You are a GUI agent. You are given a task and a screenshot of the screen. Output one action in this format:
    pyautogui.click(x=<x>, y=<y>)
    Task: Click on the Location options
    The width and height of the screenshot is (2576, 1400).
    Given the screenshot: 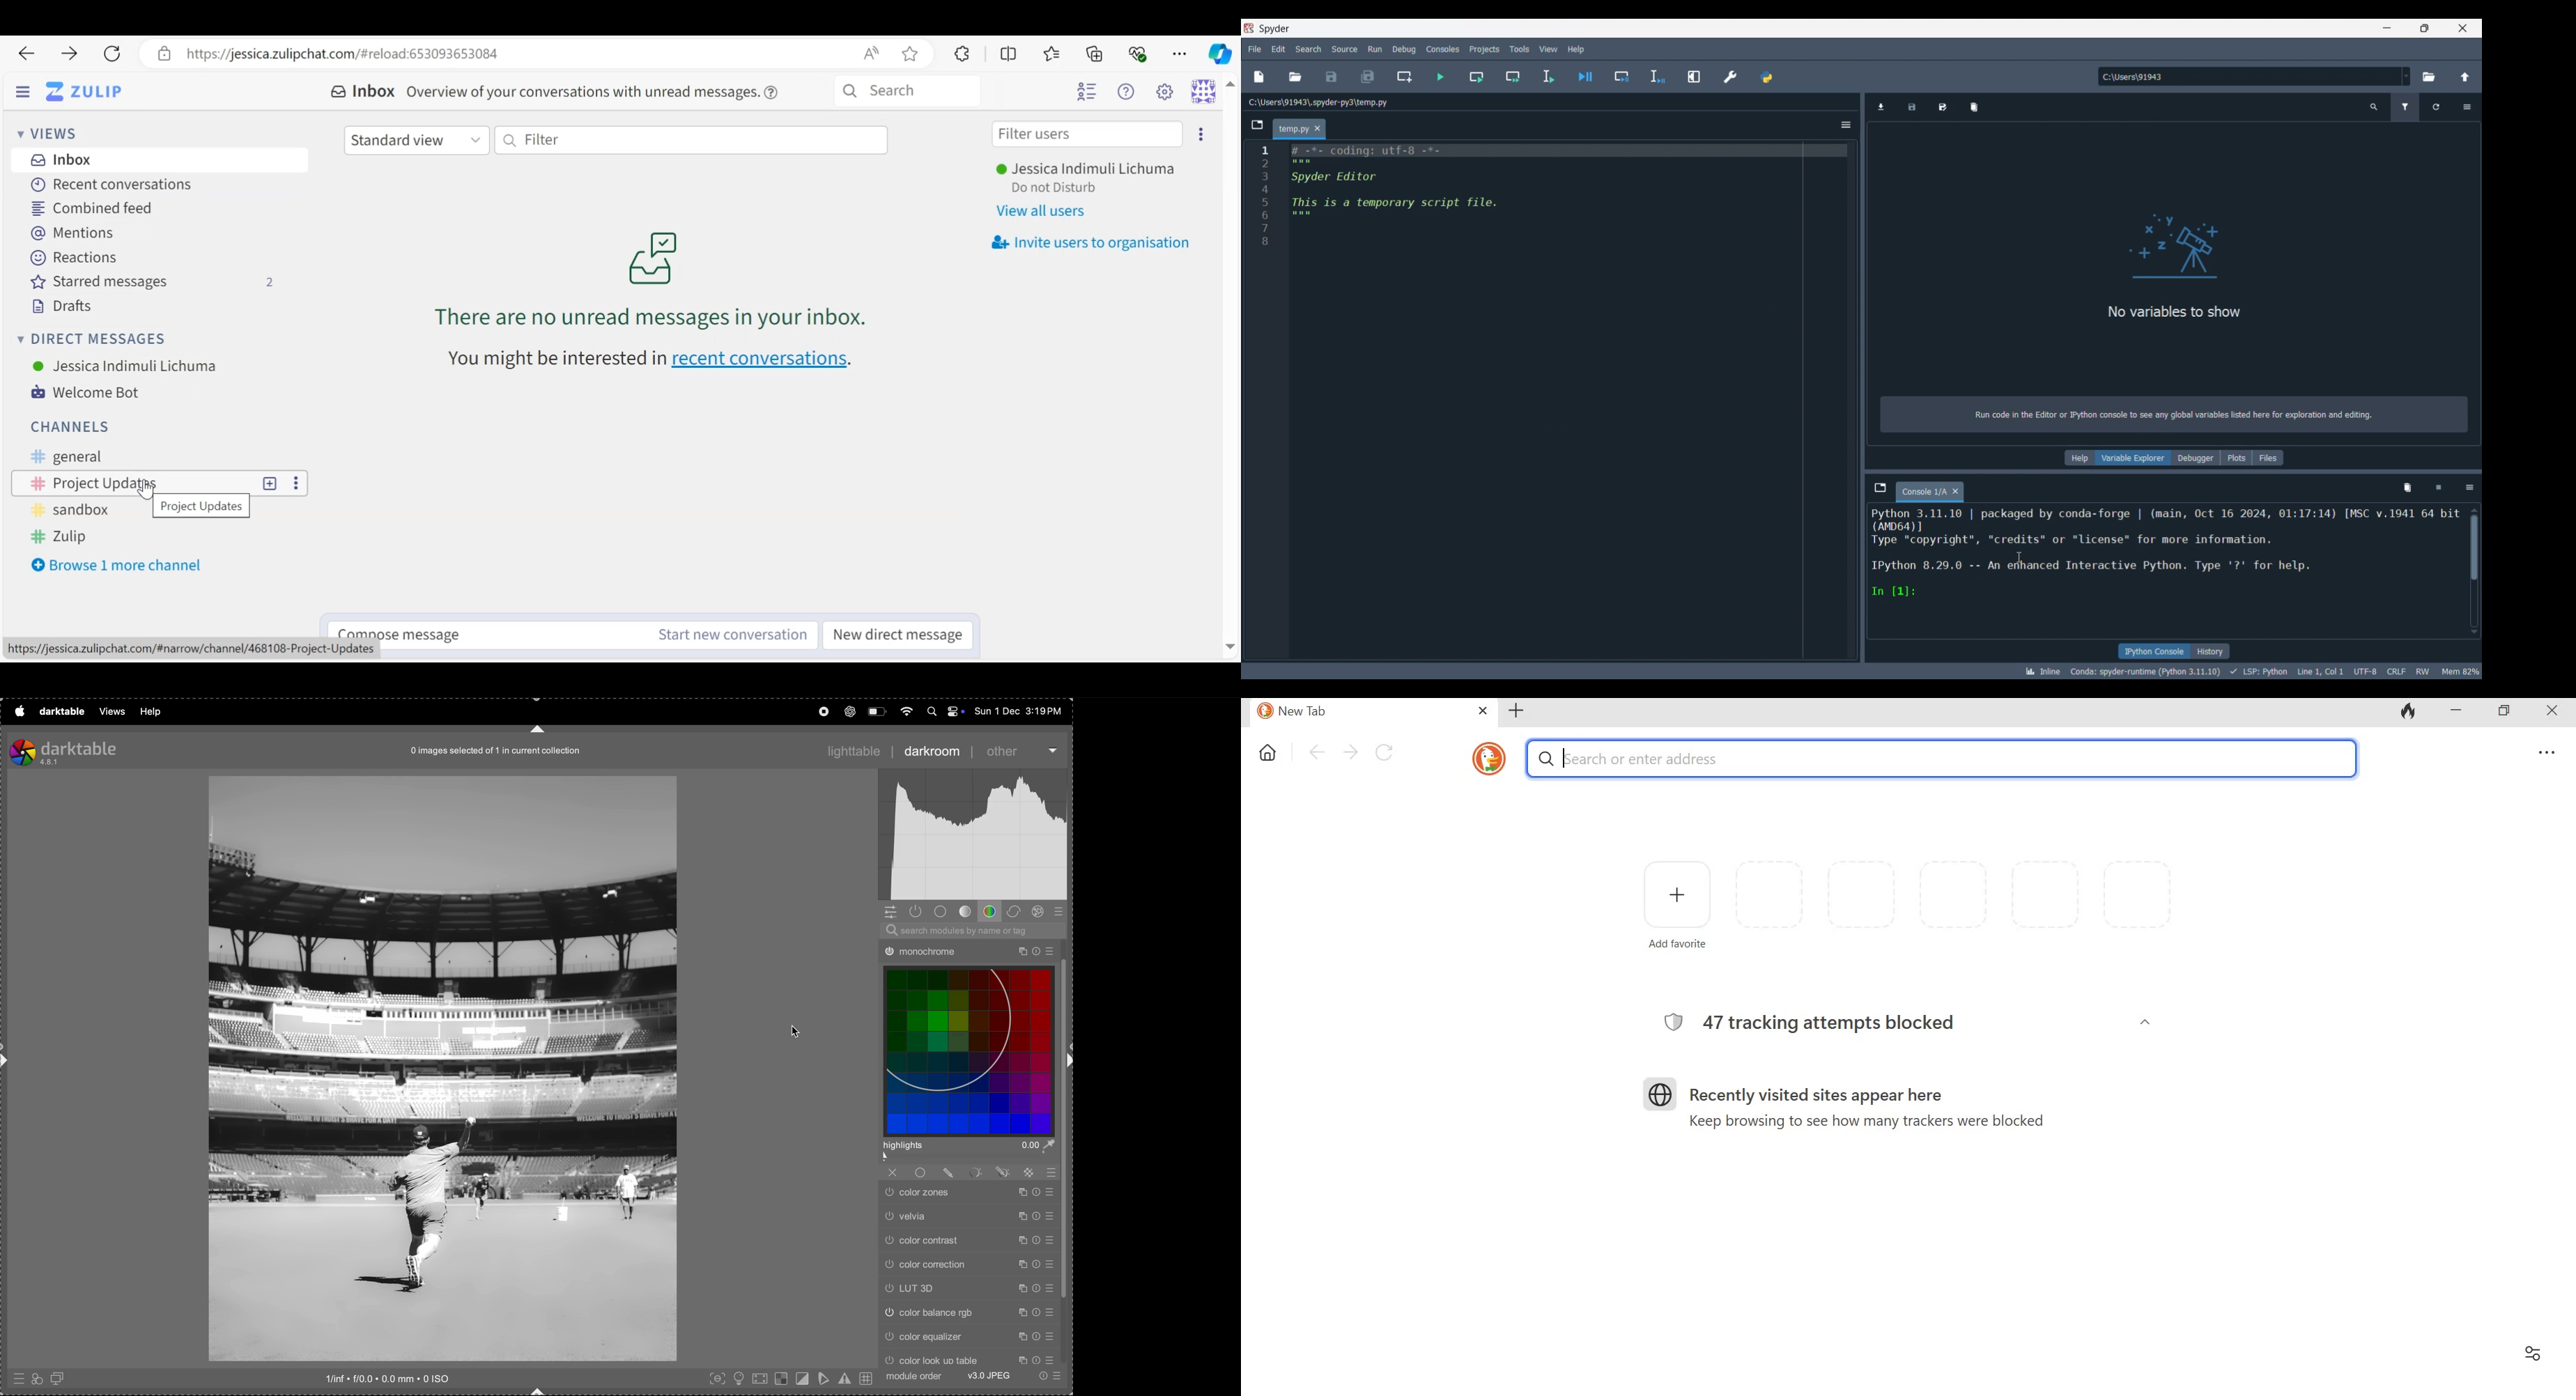 What is the action you would take?
    pyautogui.click(x=2407, y=76)
    